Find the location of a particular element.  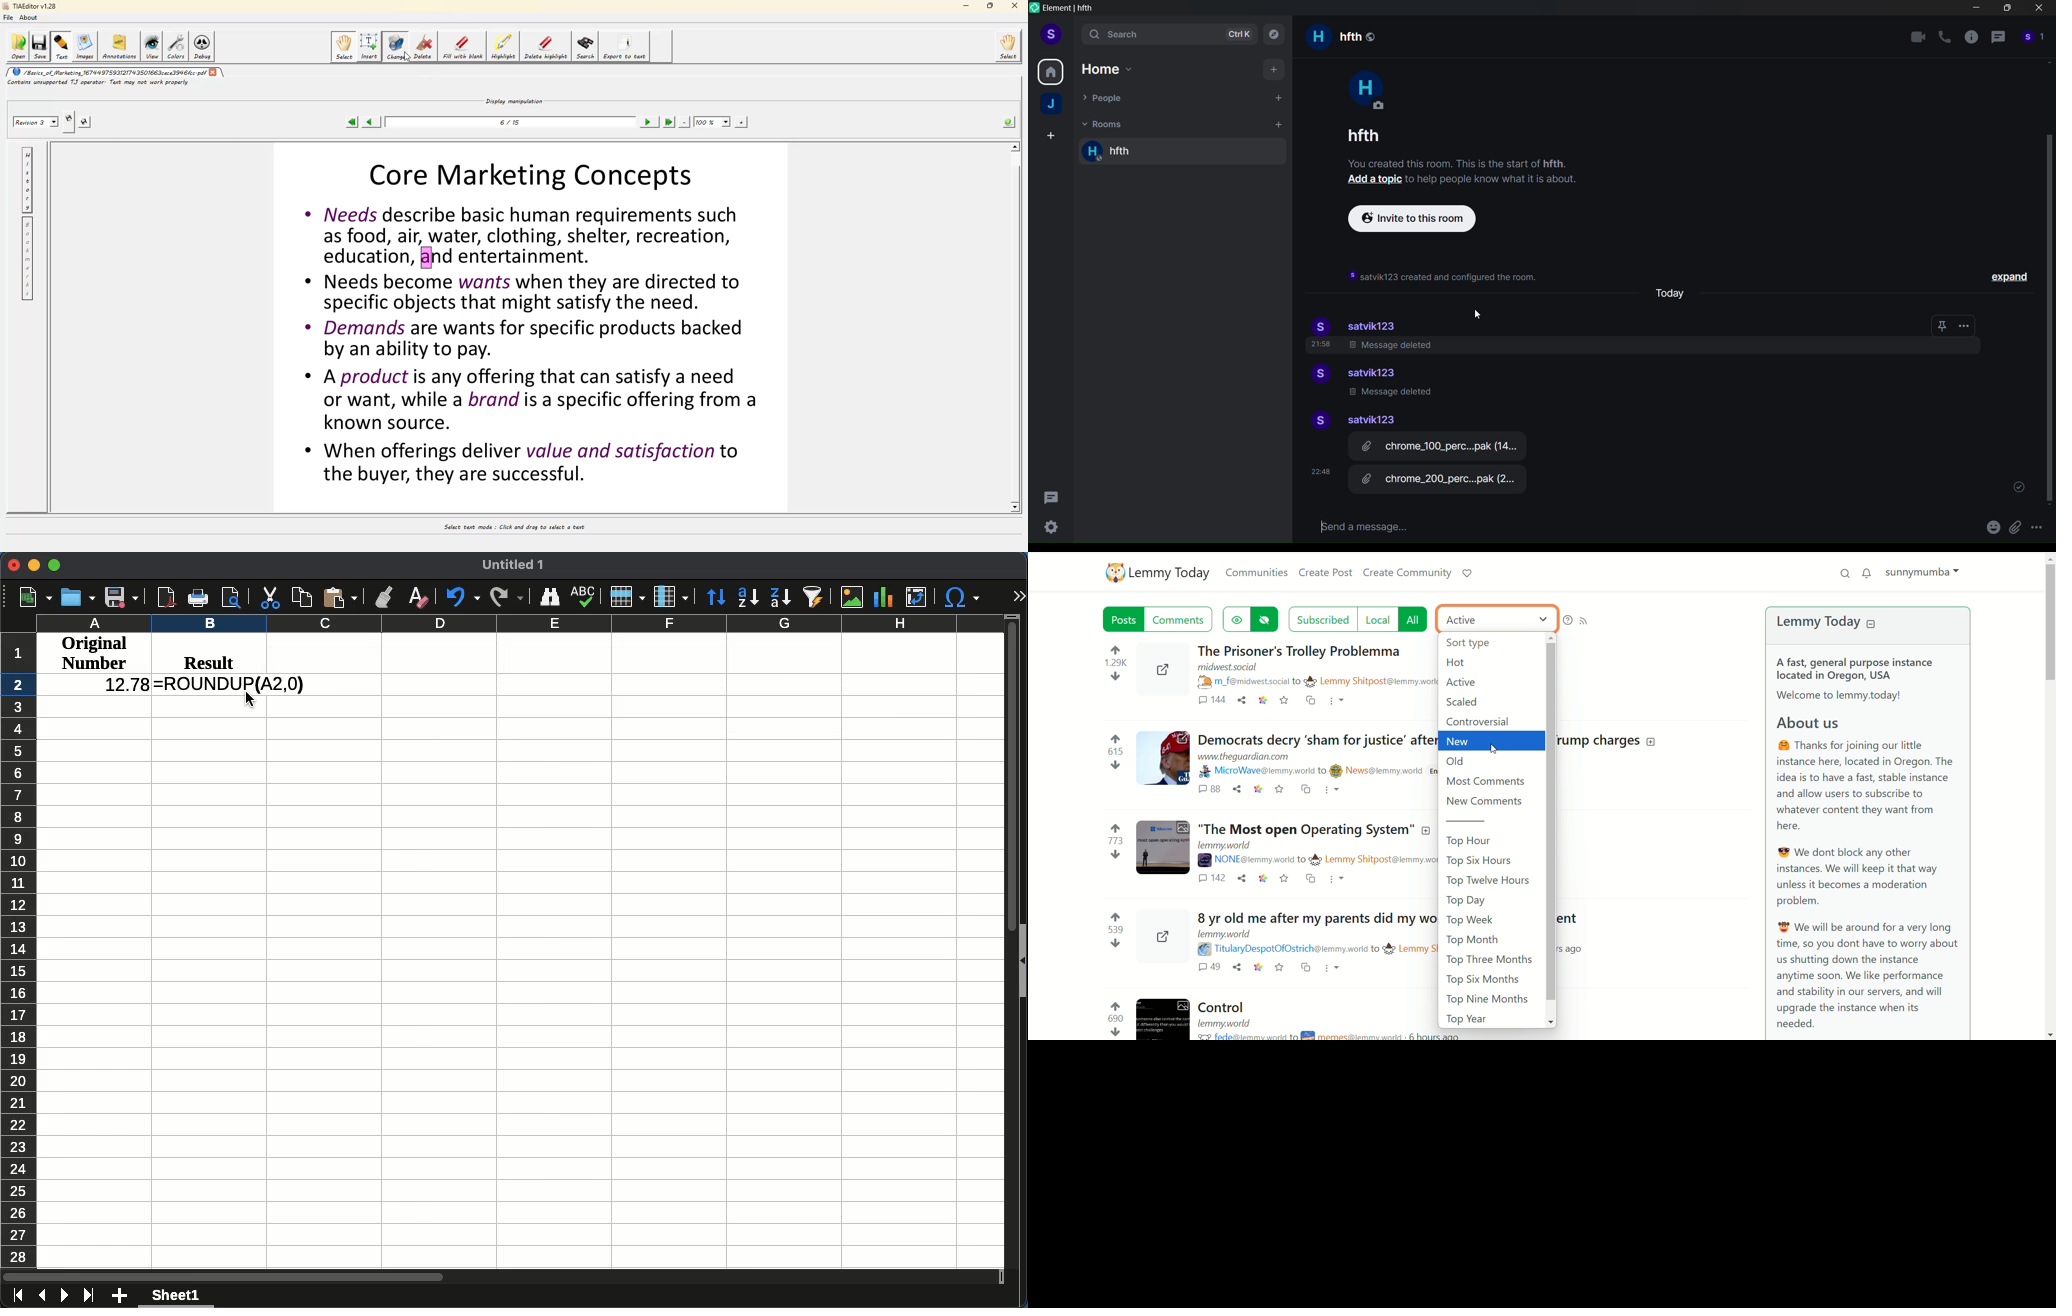

image is located at coordinates (852, 599).